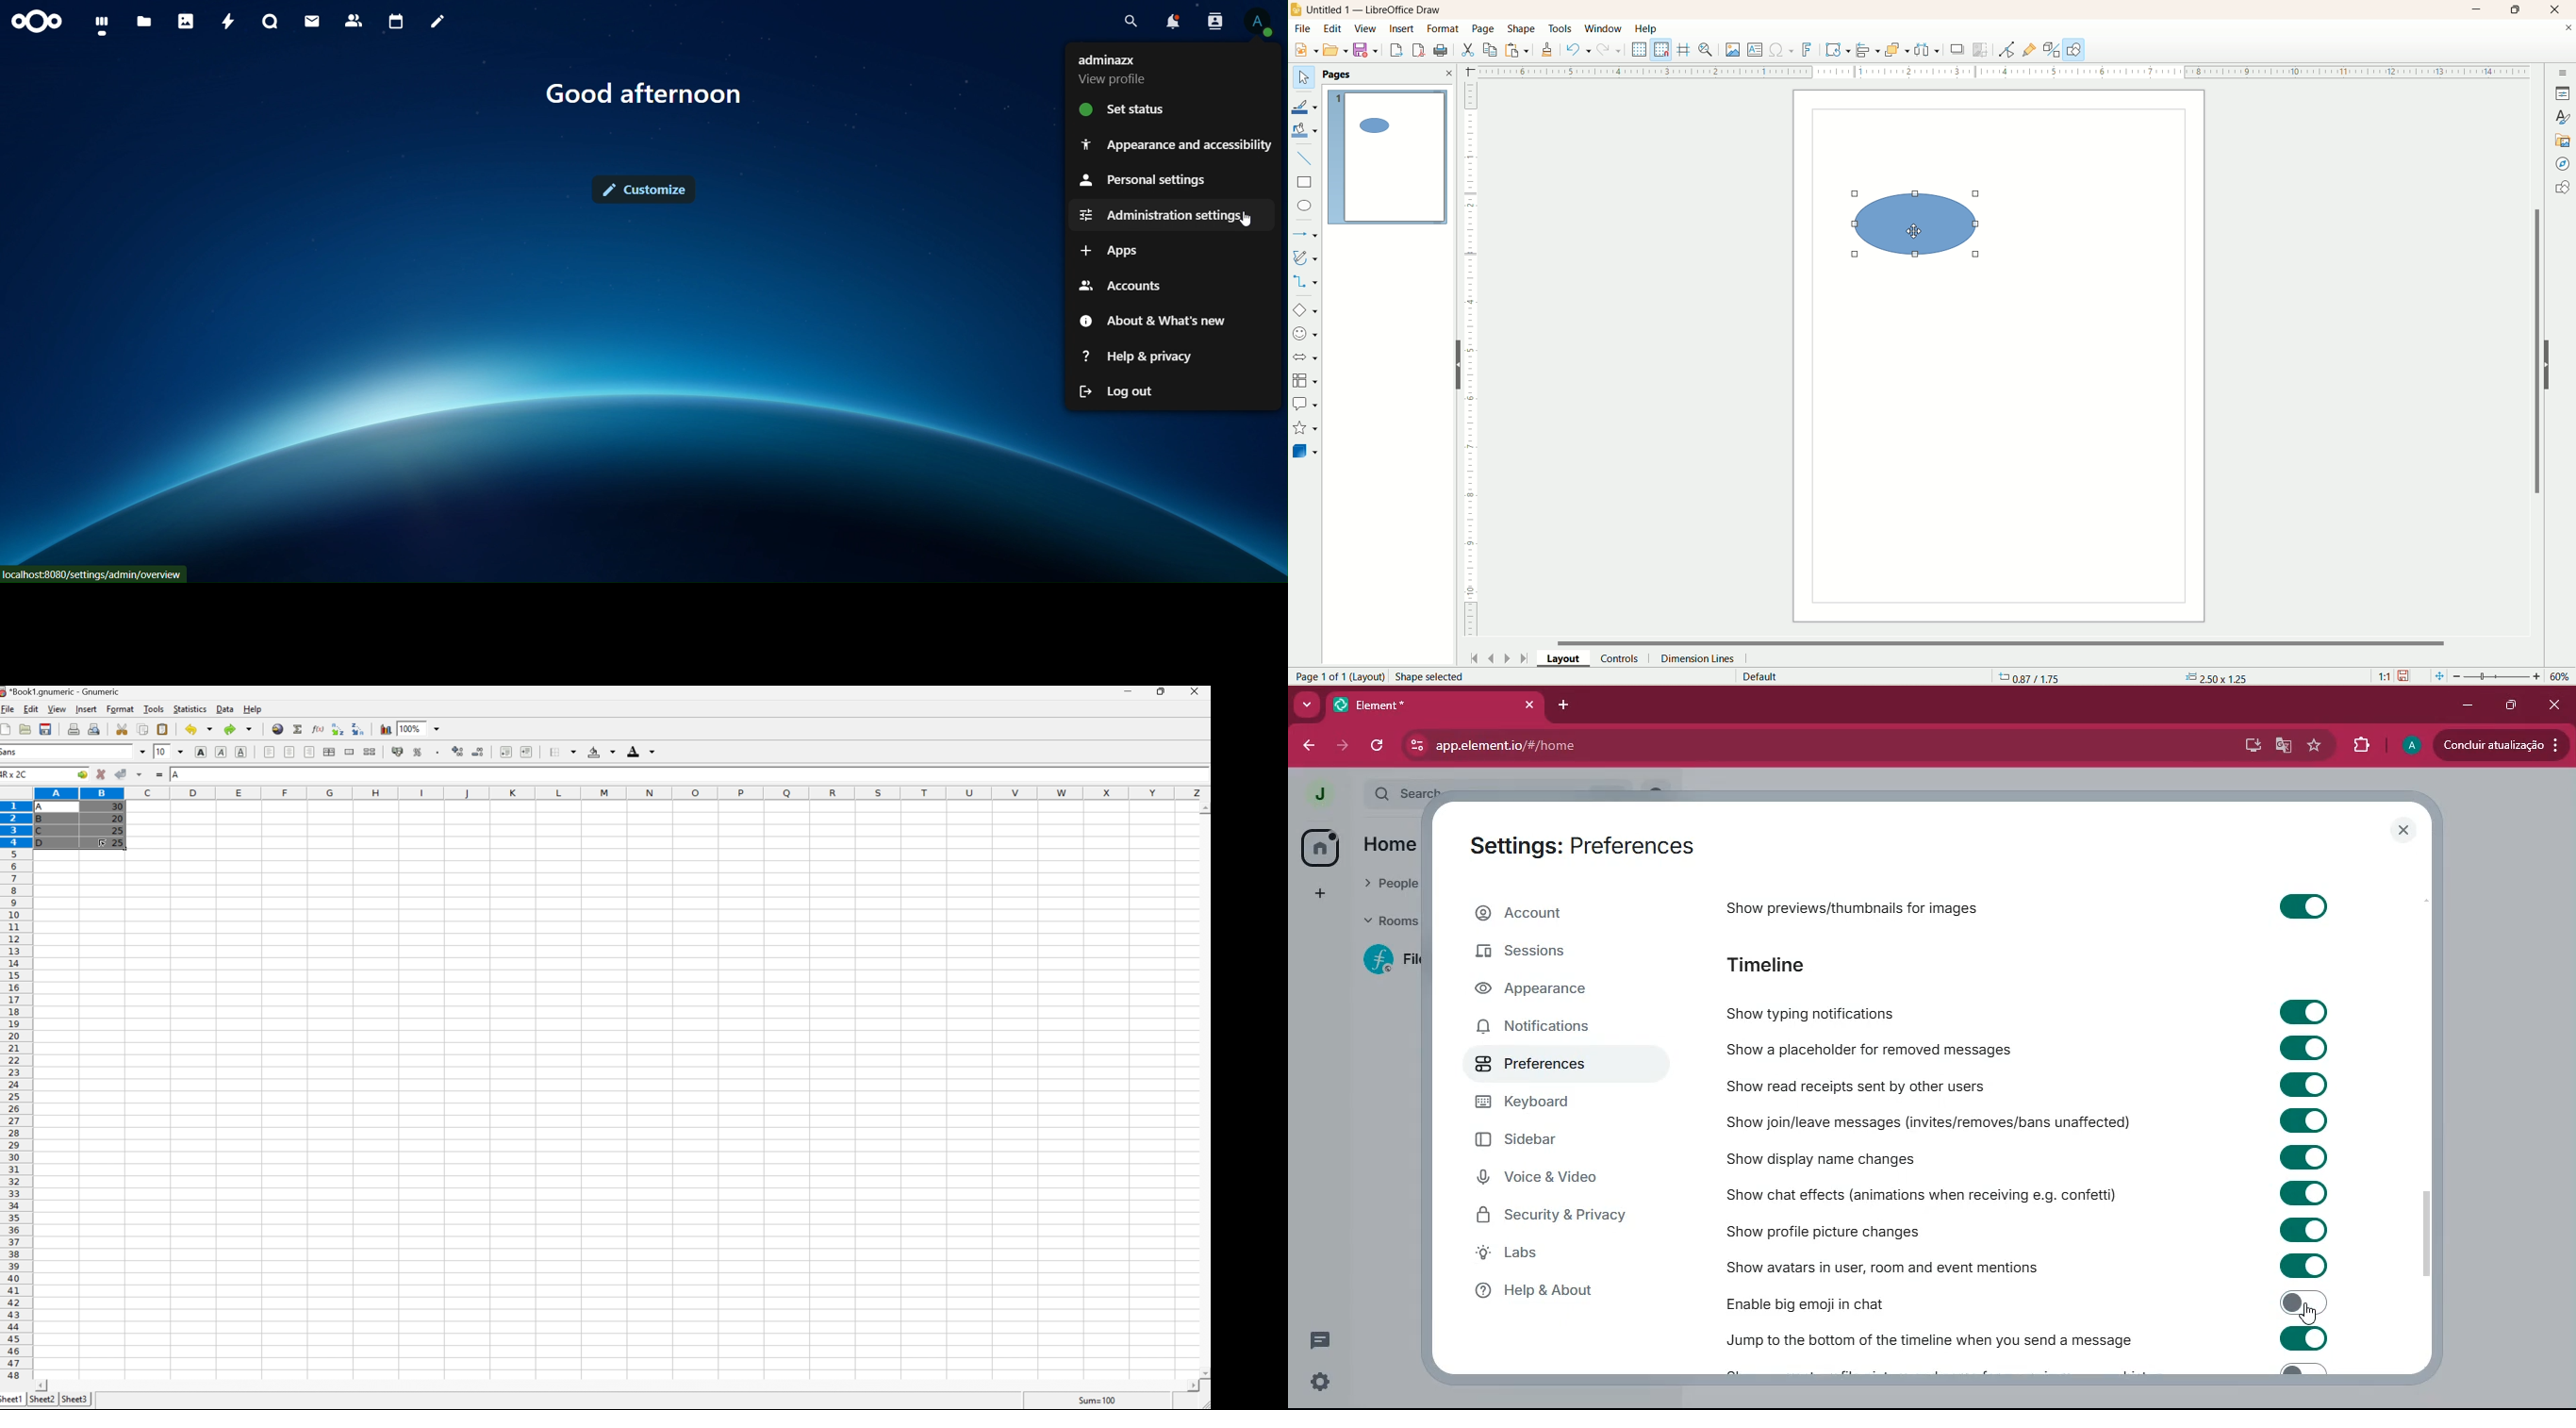 The height and width of the screenshot is (1428, 2576). Describe the element at coordinates (1177, 147) in the screenshot. I see `appearance and accessibilty` at that location.